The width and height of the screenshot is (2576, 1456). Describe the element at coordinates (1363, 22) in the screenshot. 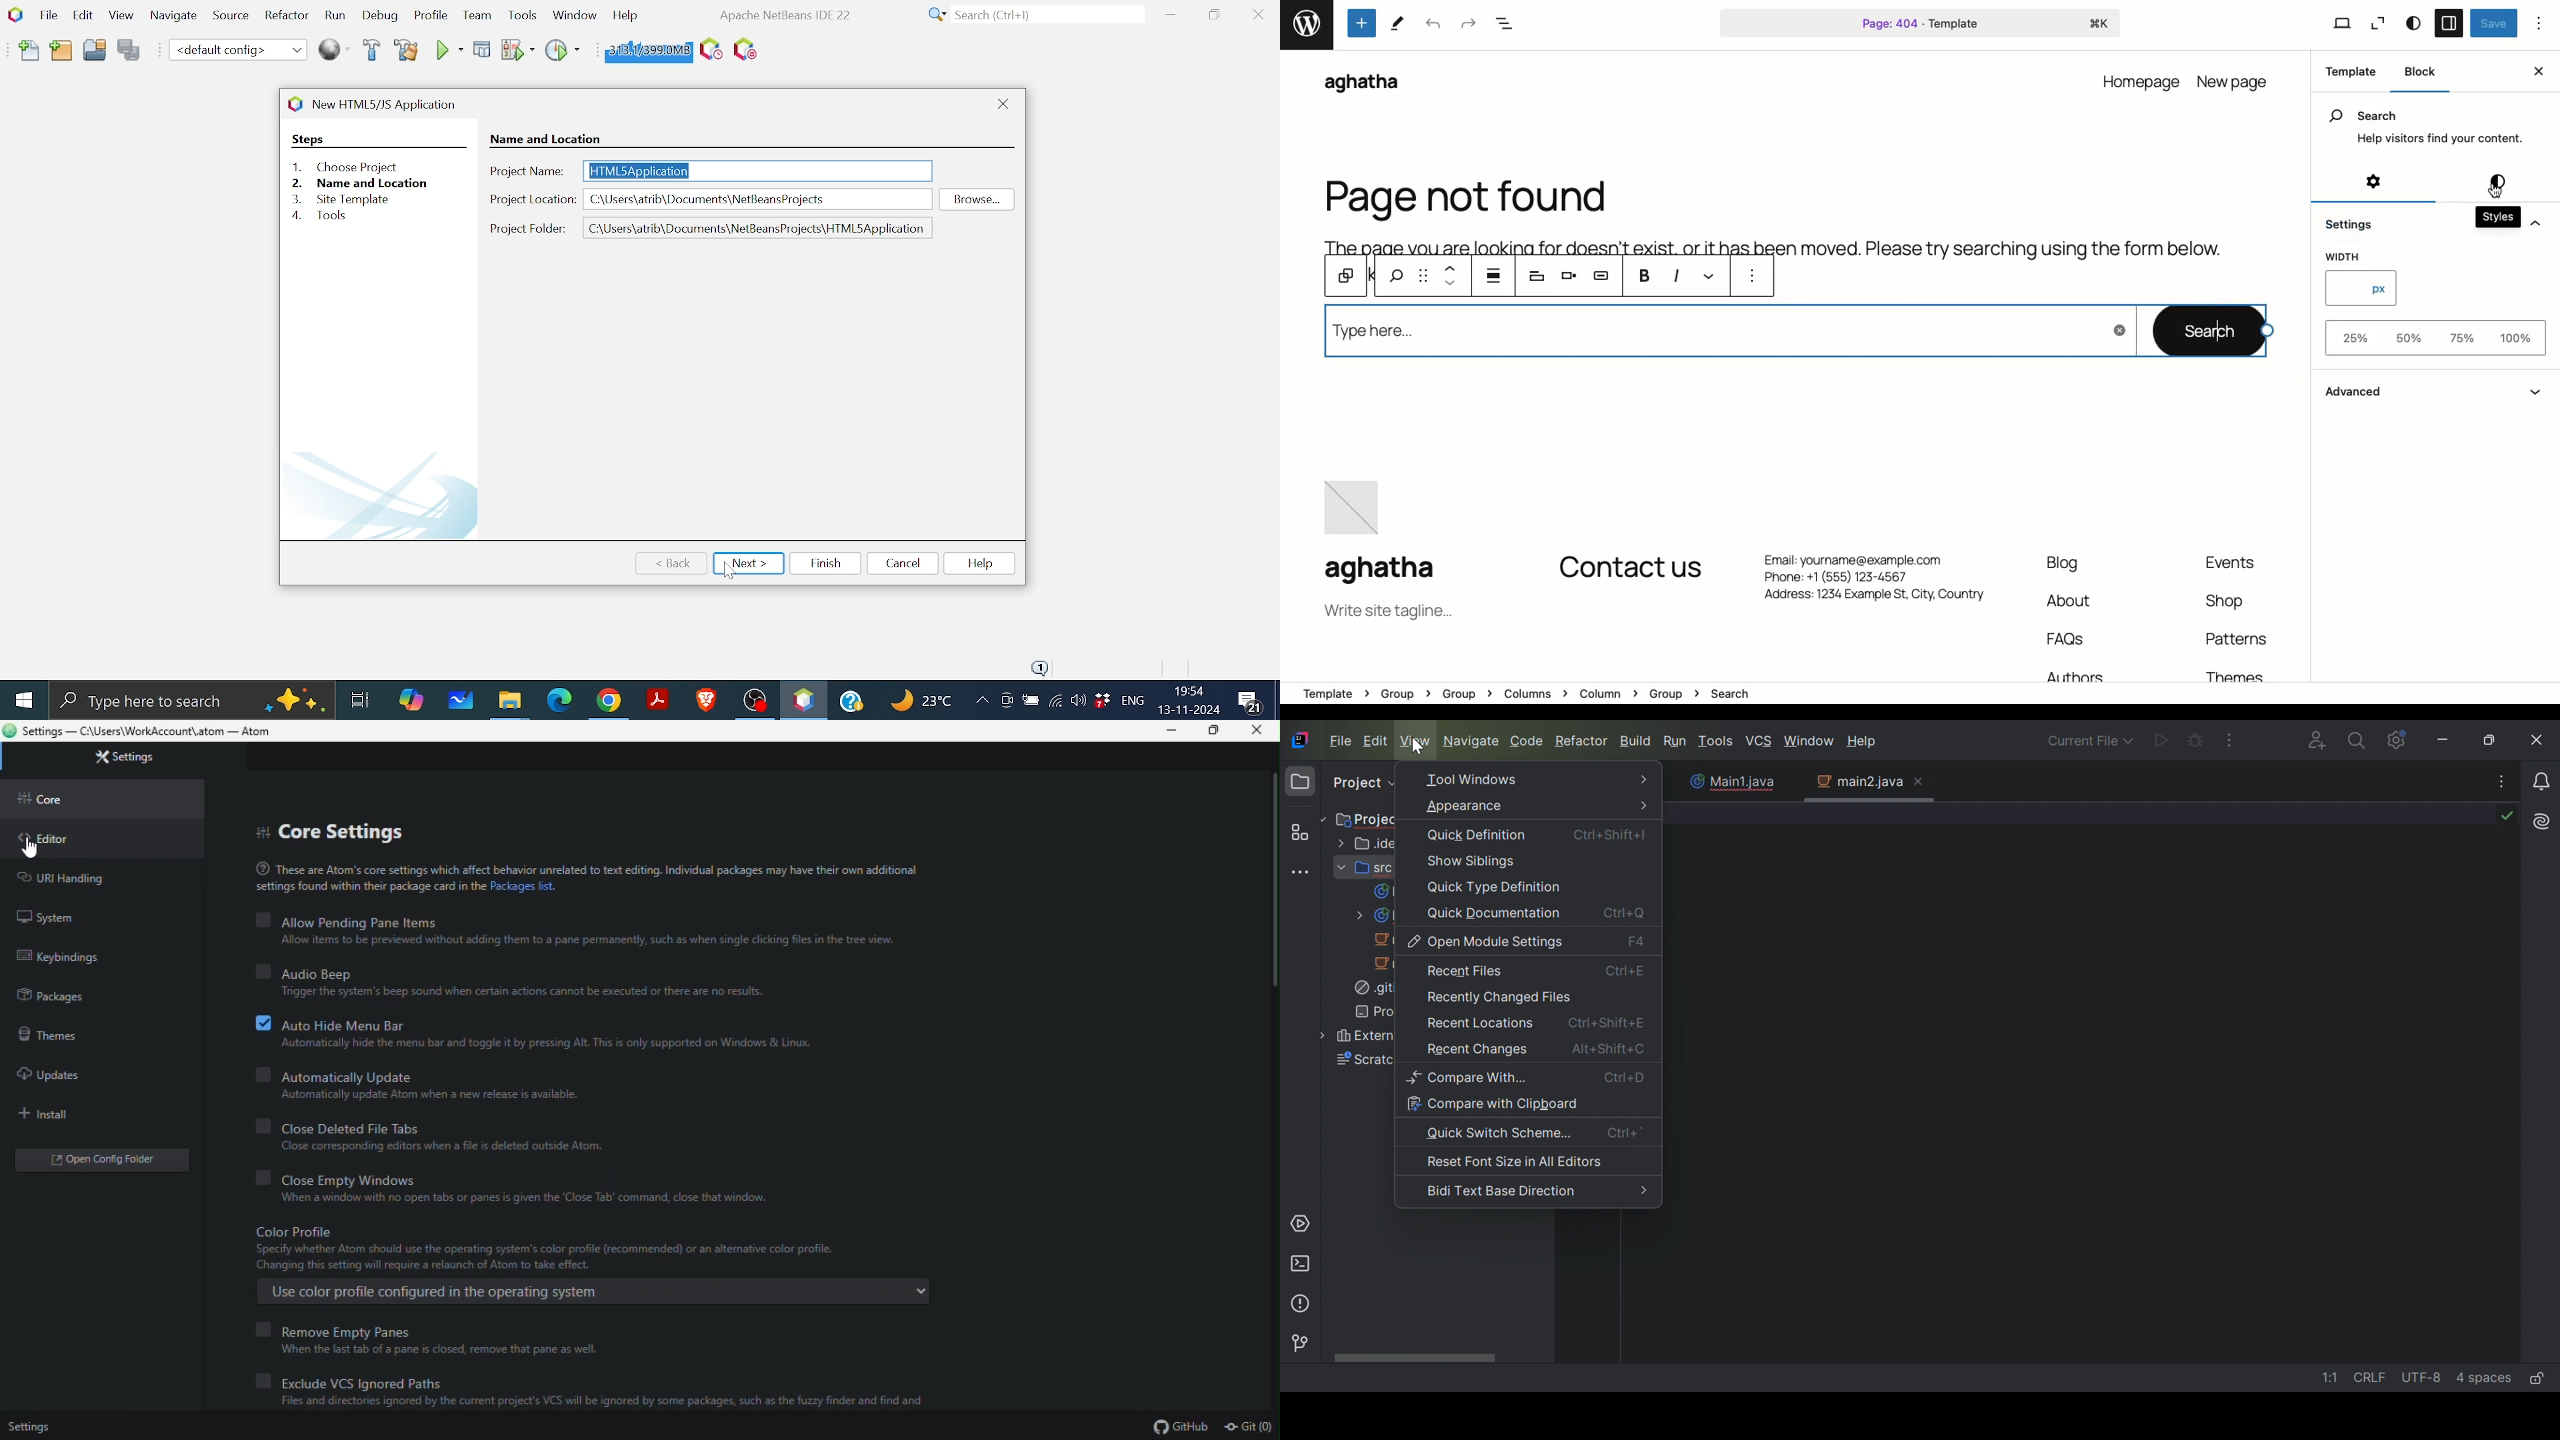

I see `Tools` at that location.